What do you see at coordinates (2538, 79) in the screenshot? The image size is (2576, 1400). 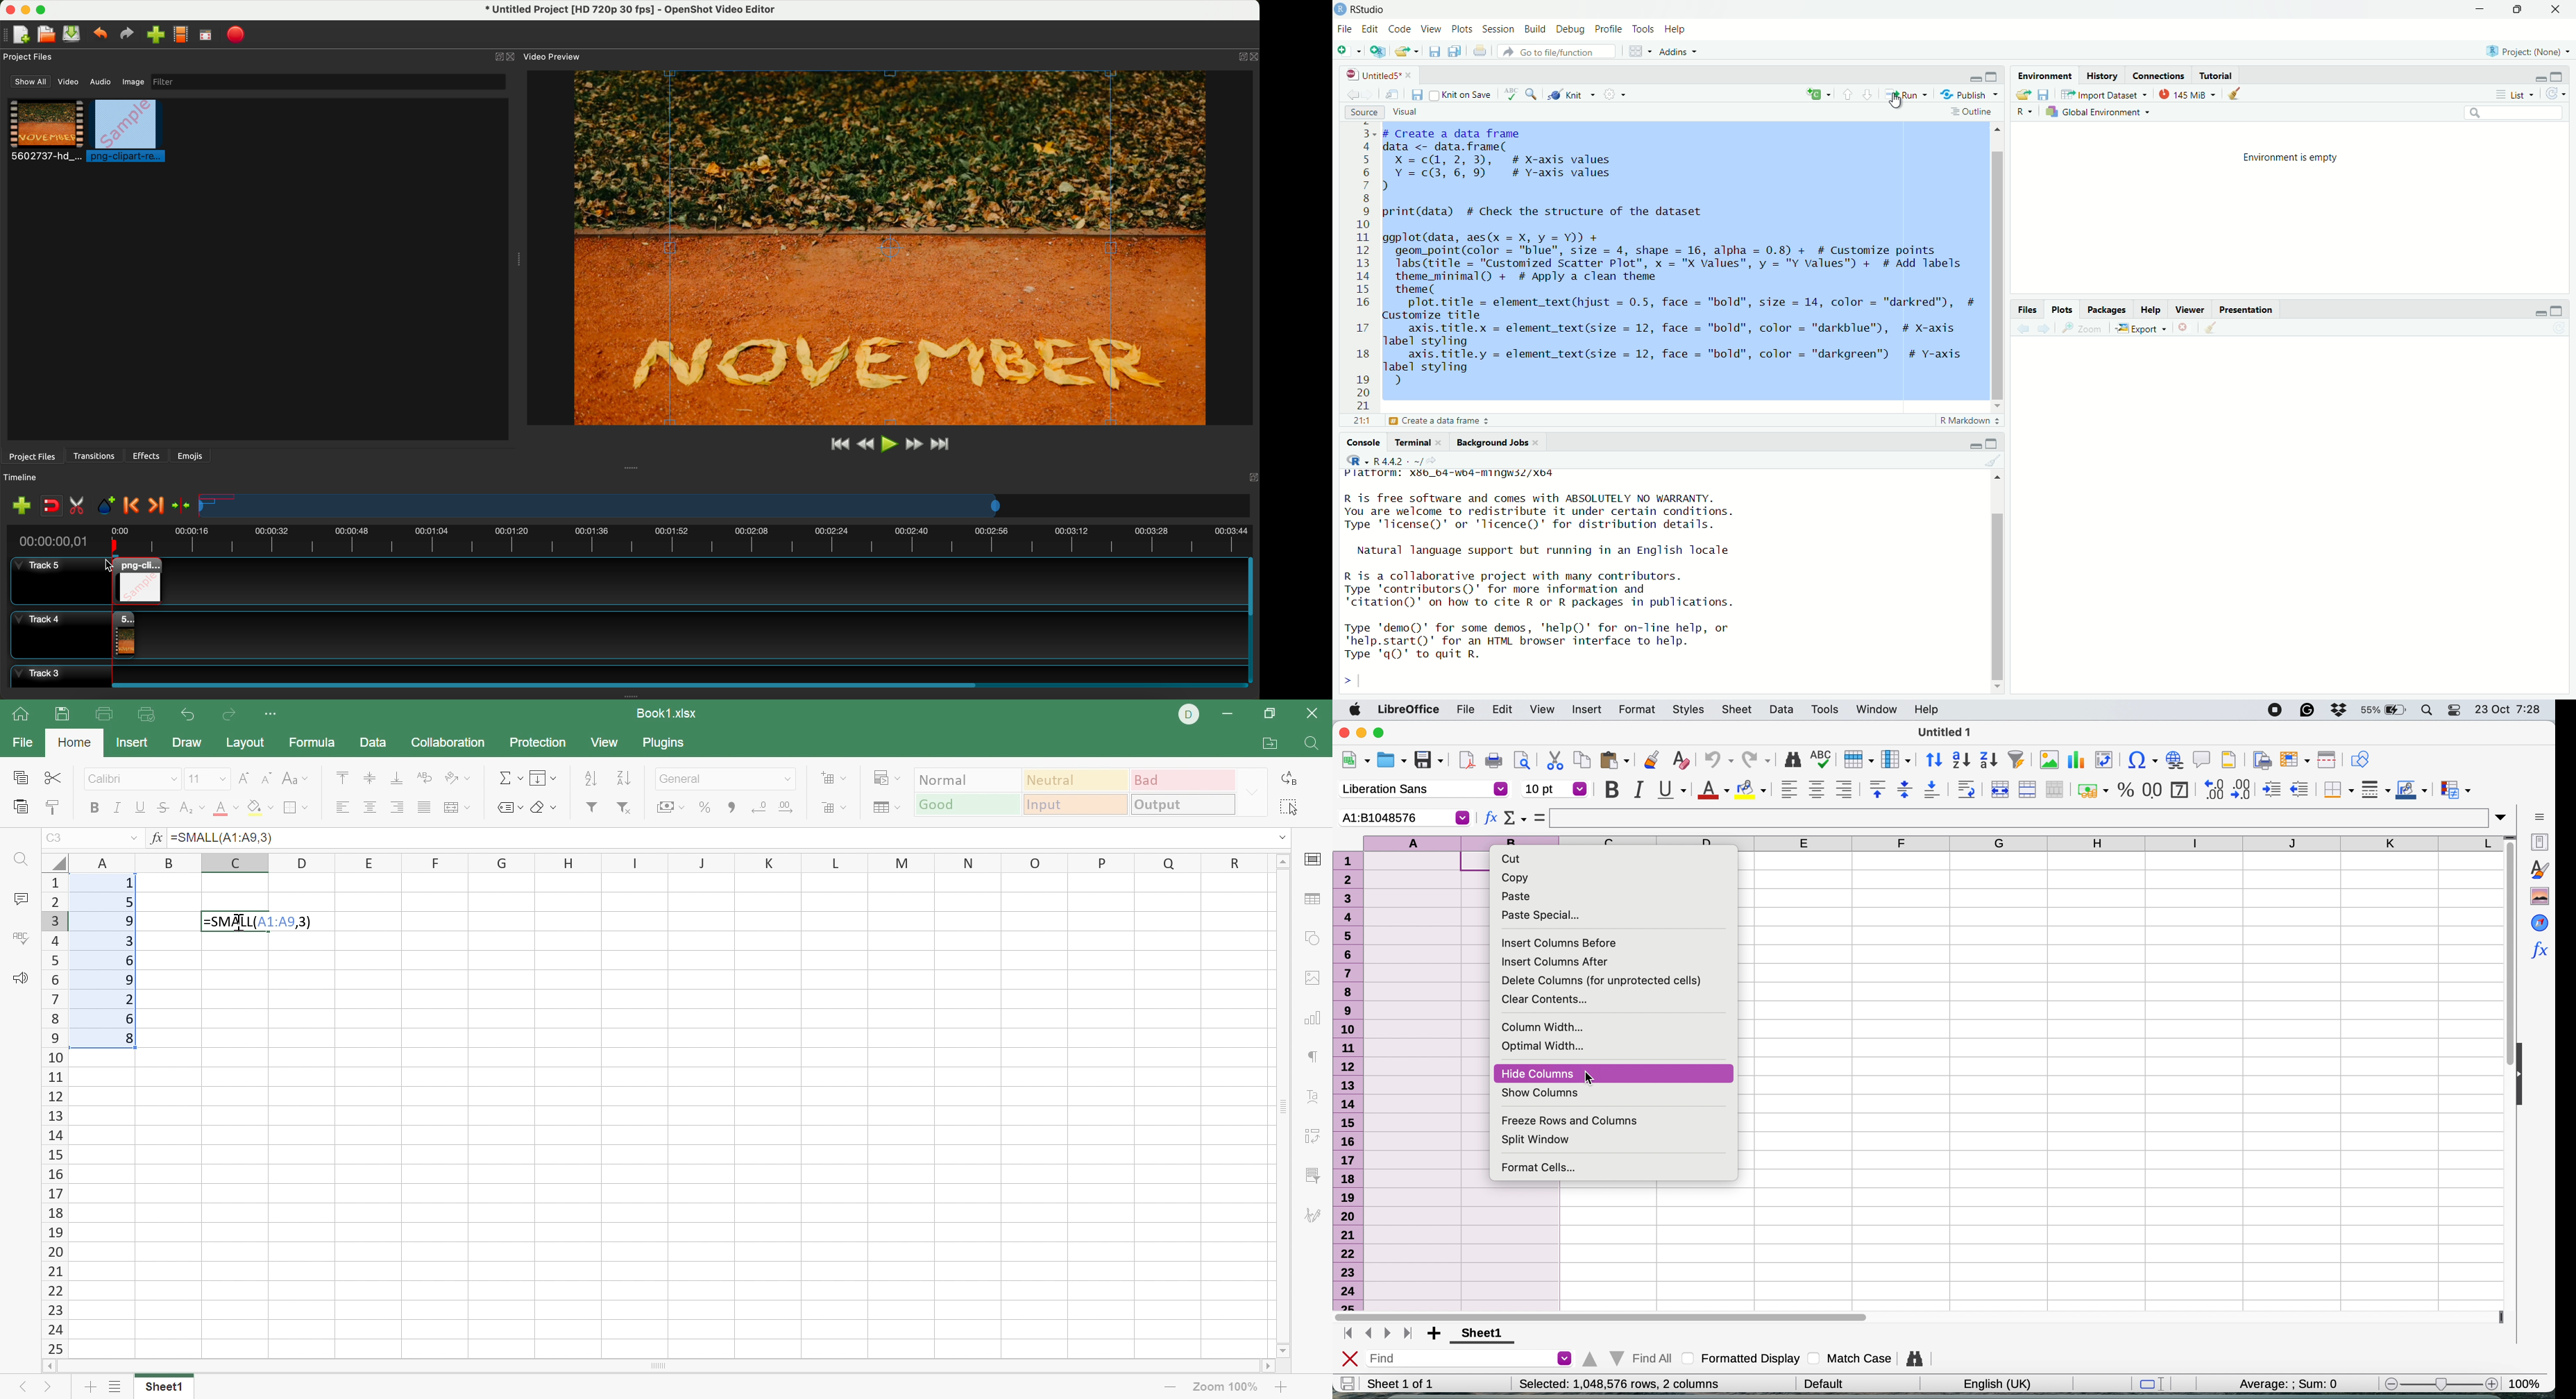 I see `Minimize` at bounding box center [2538, 79].